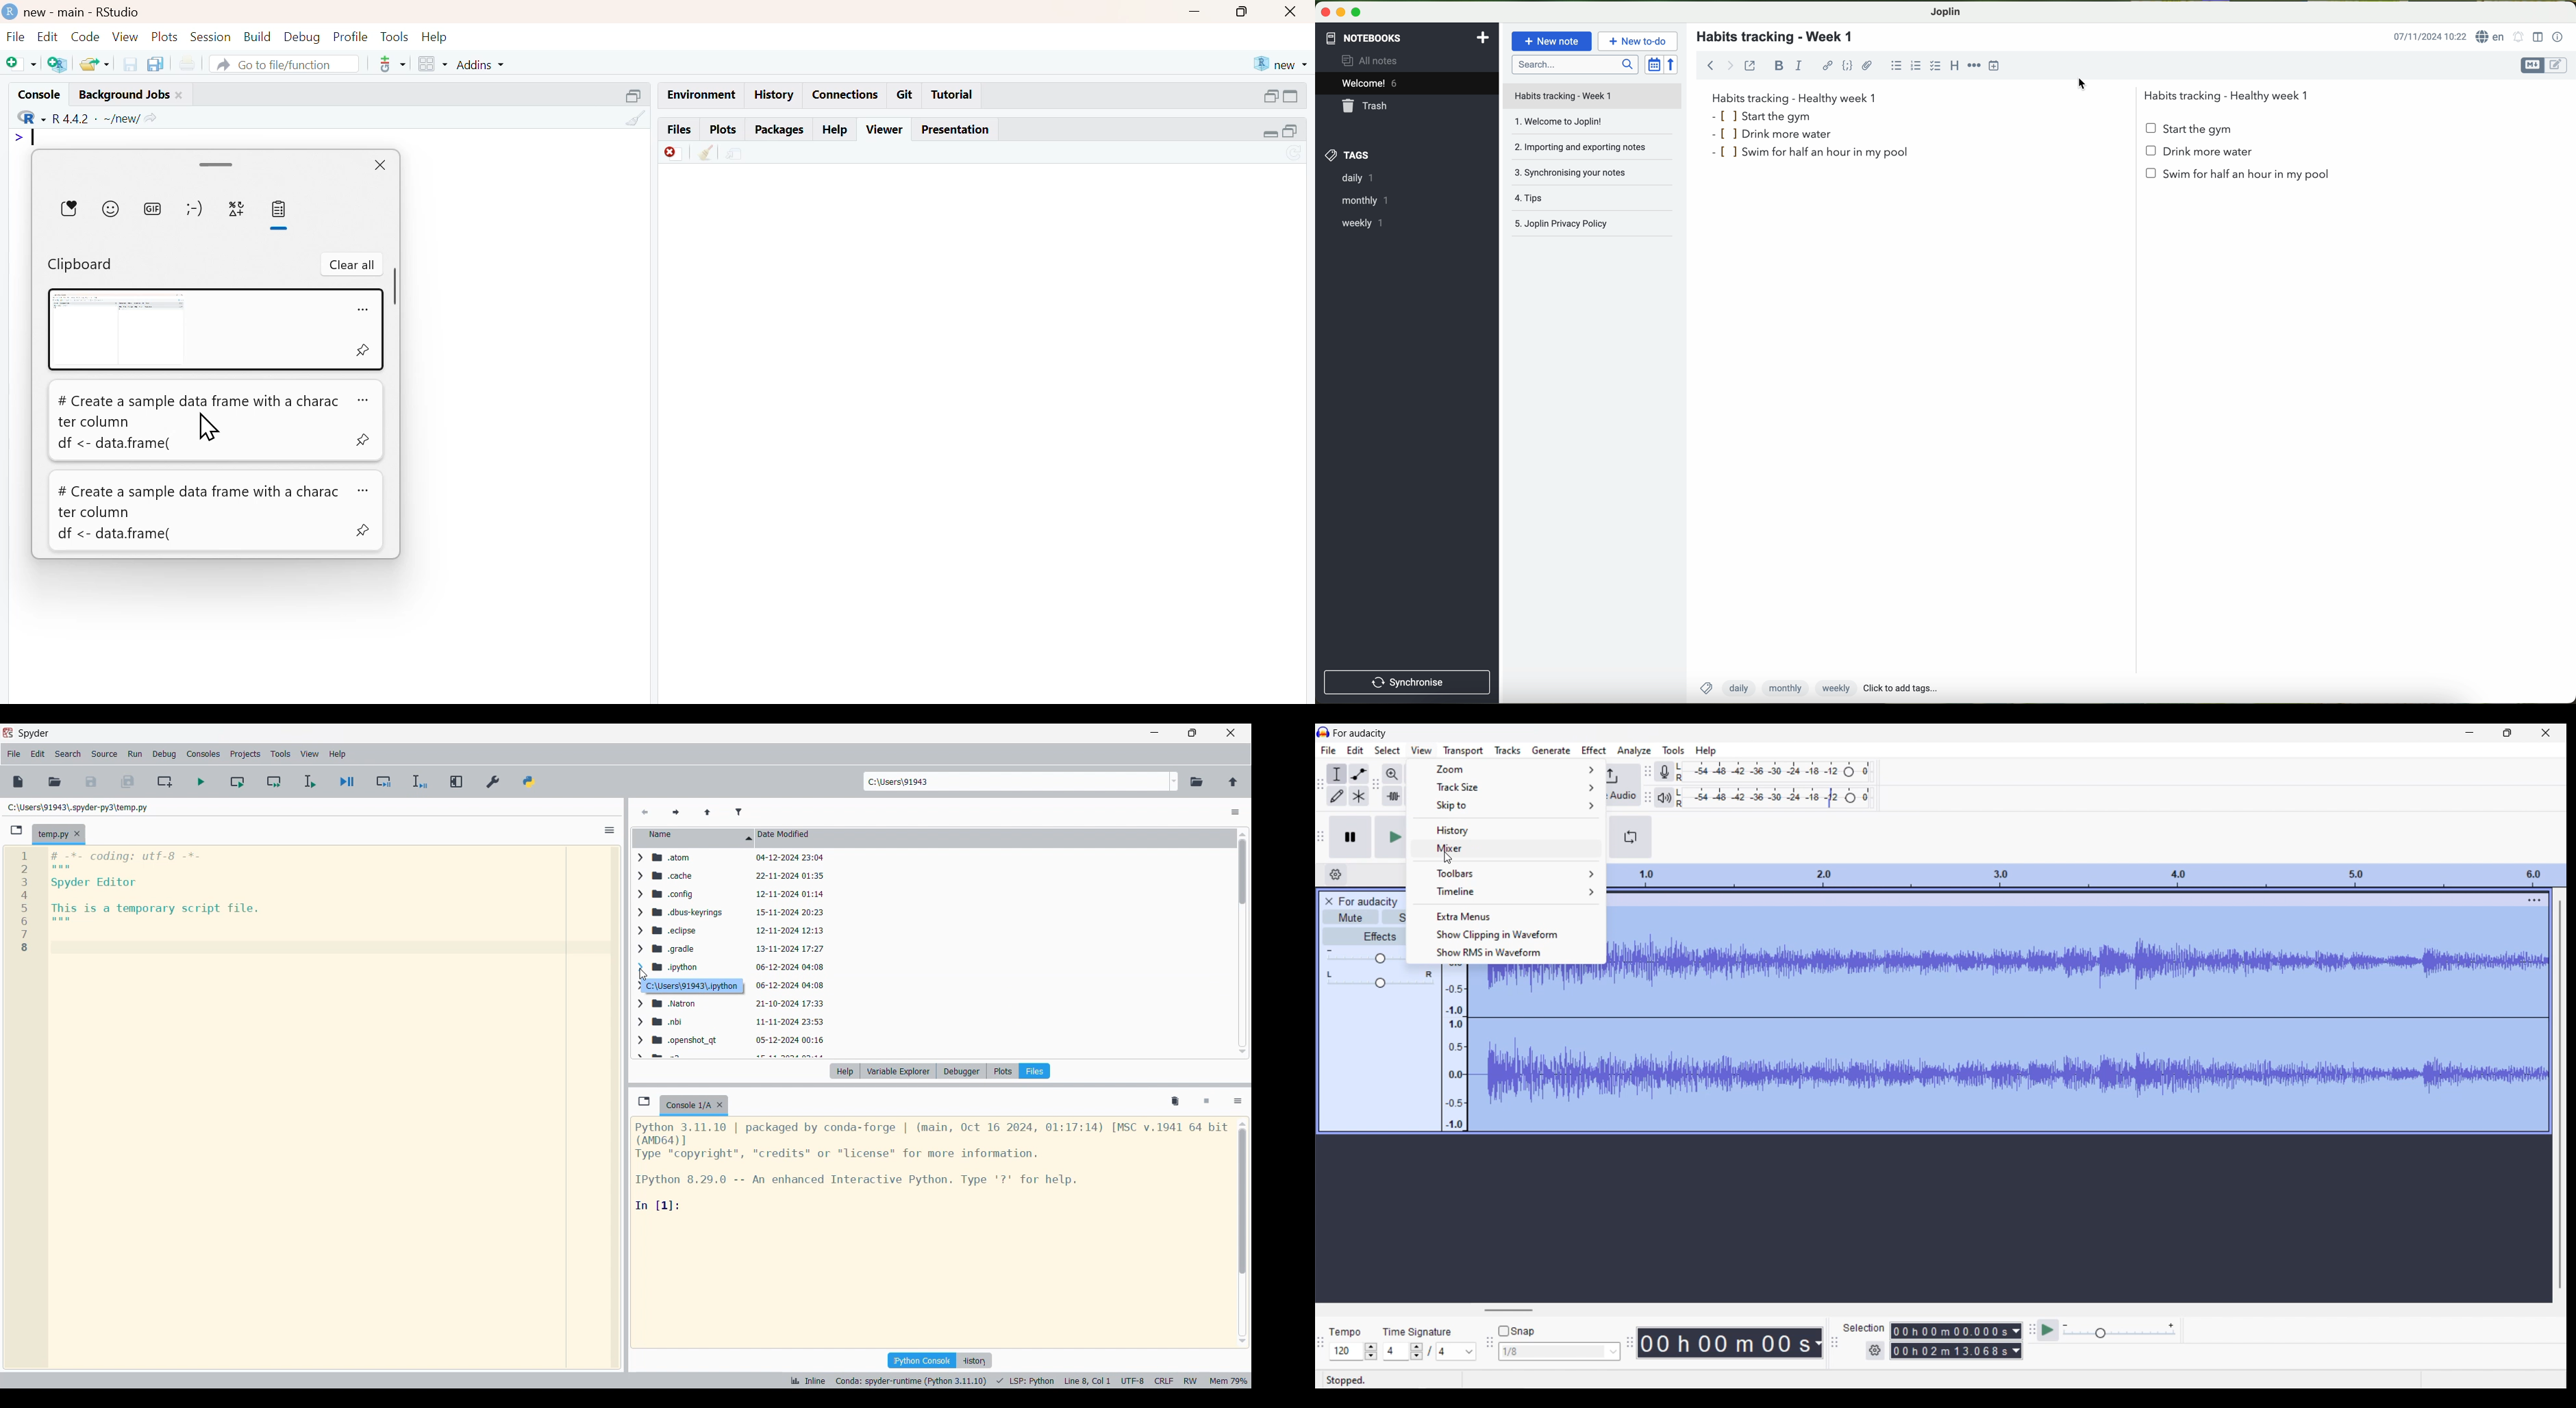 This screenshot has width=2576, height=1428. Describe the element at coordinates (1366, 106) in the screenshot. I see `trash` at that location.